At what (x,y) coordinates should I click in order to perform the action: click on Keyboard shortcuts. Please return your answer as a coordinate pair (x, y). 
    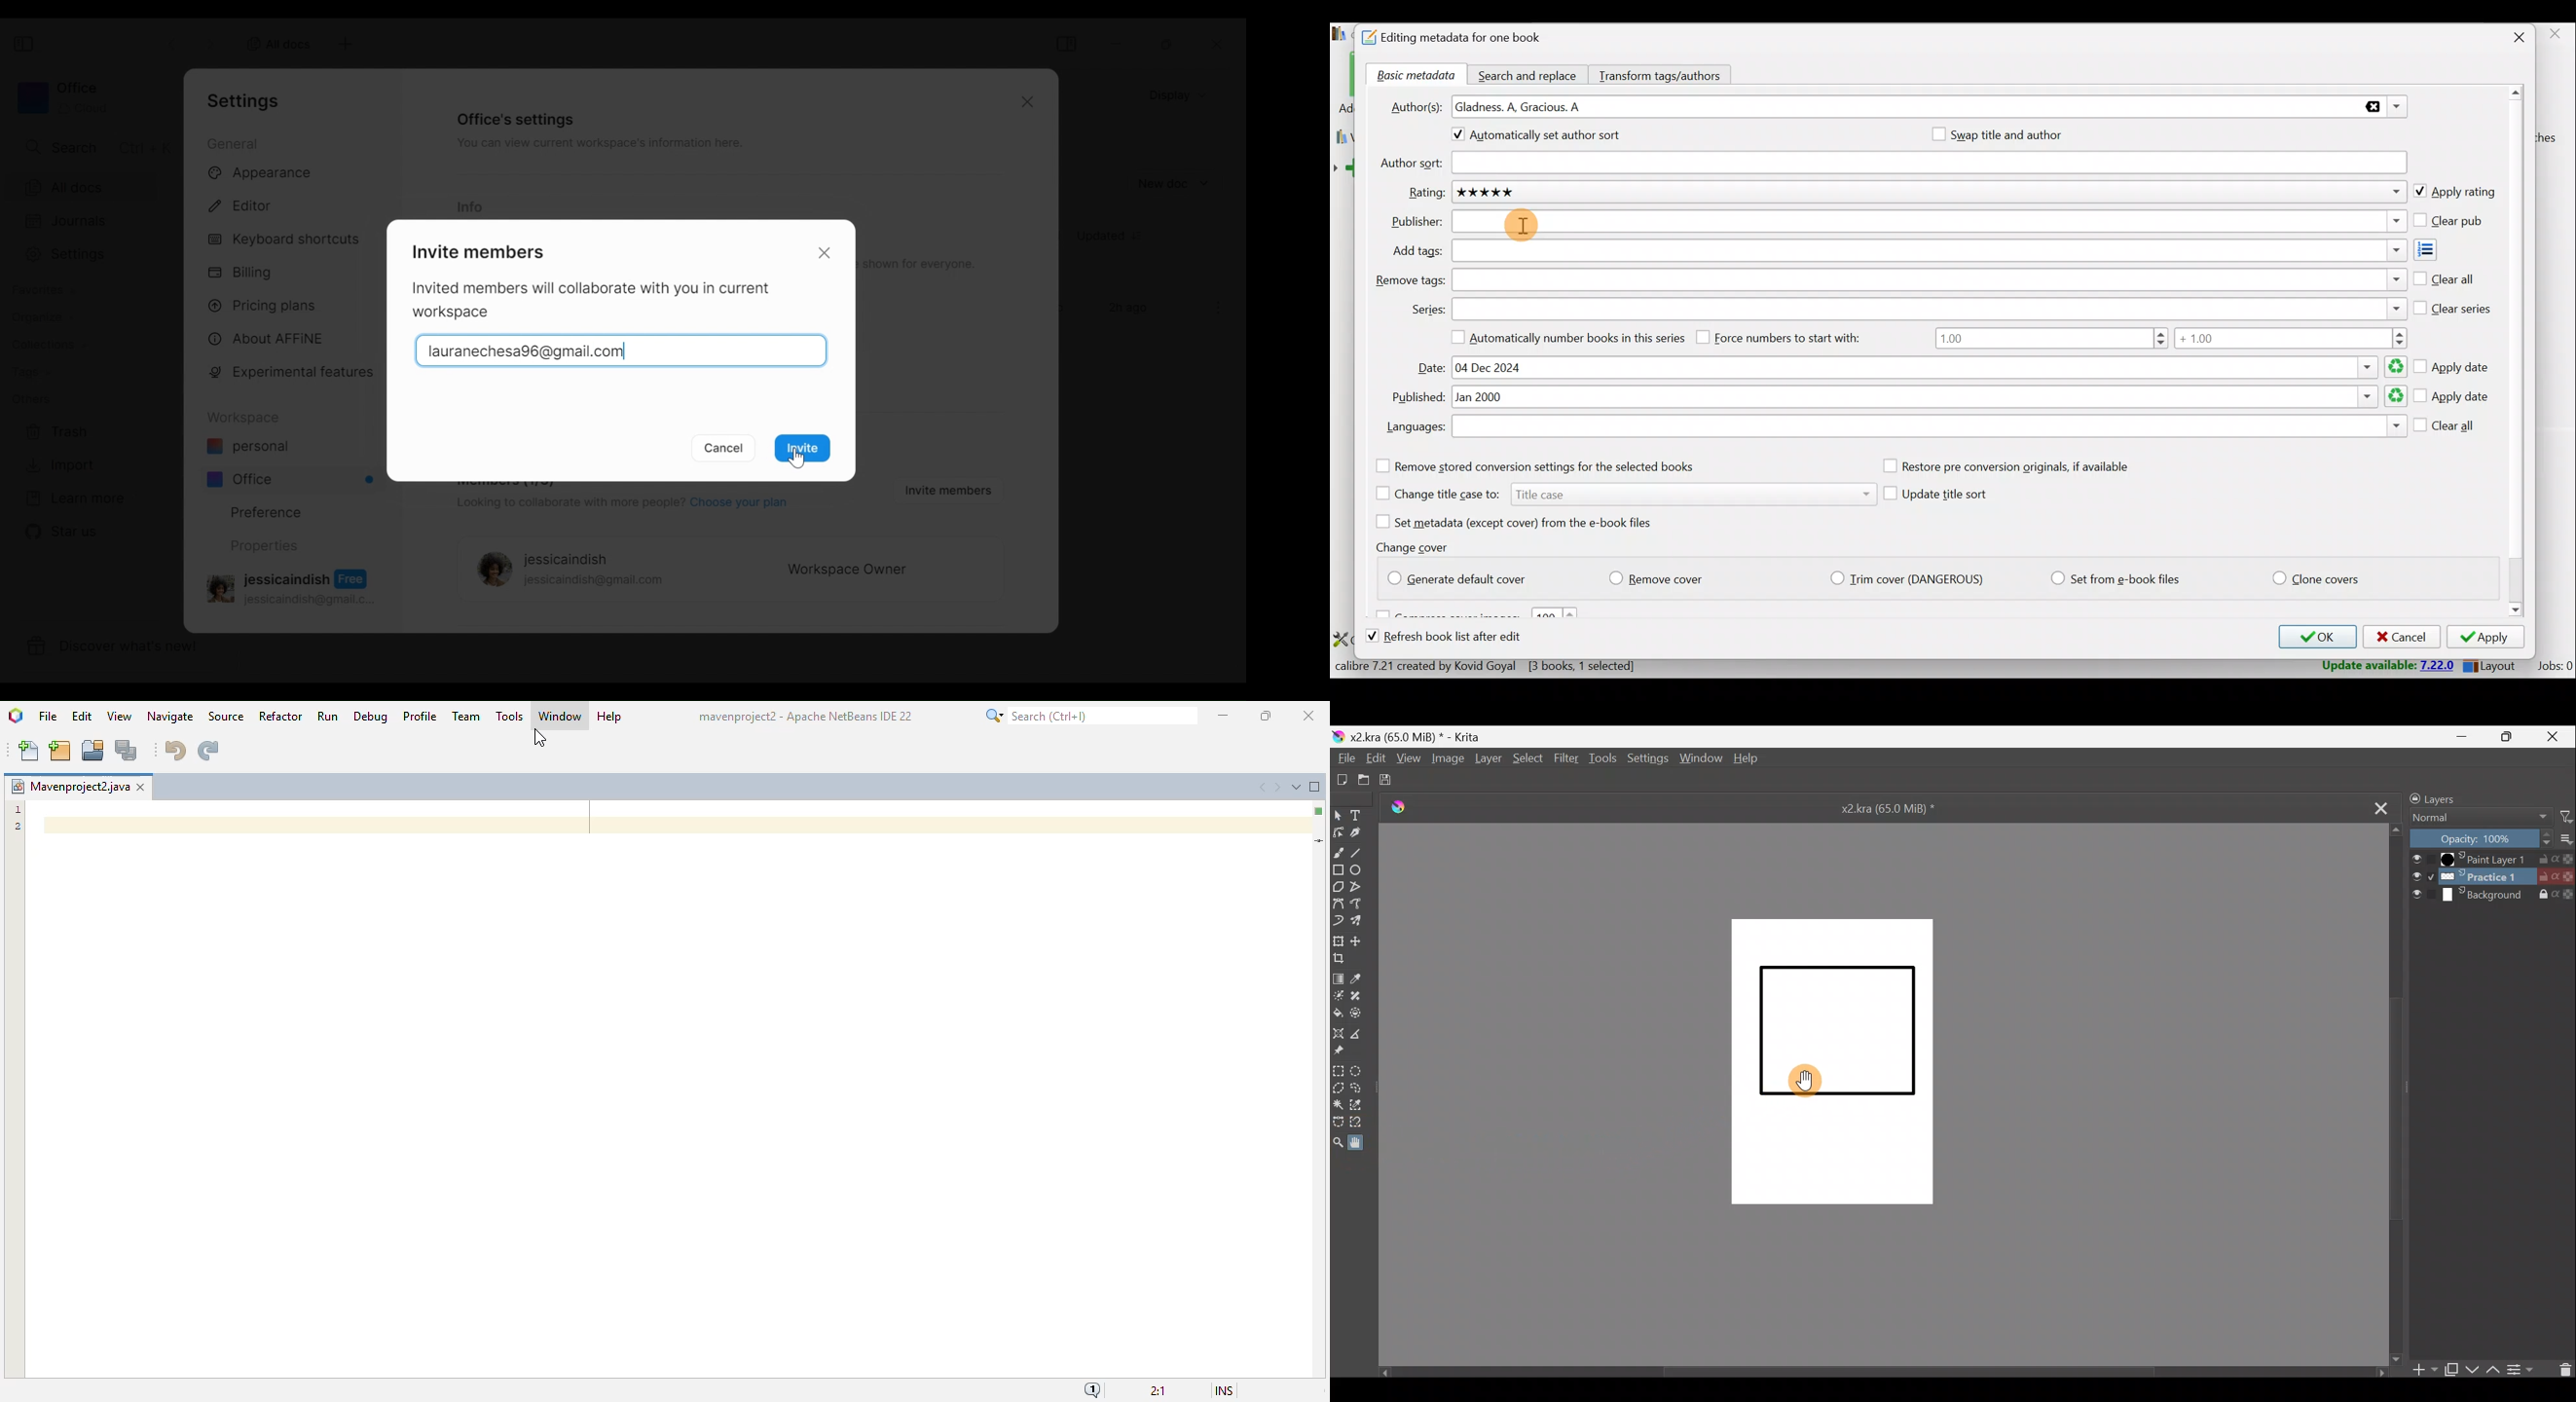
    Looking at the image, I should click on (286, 241).